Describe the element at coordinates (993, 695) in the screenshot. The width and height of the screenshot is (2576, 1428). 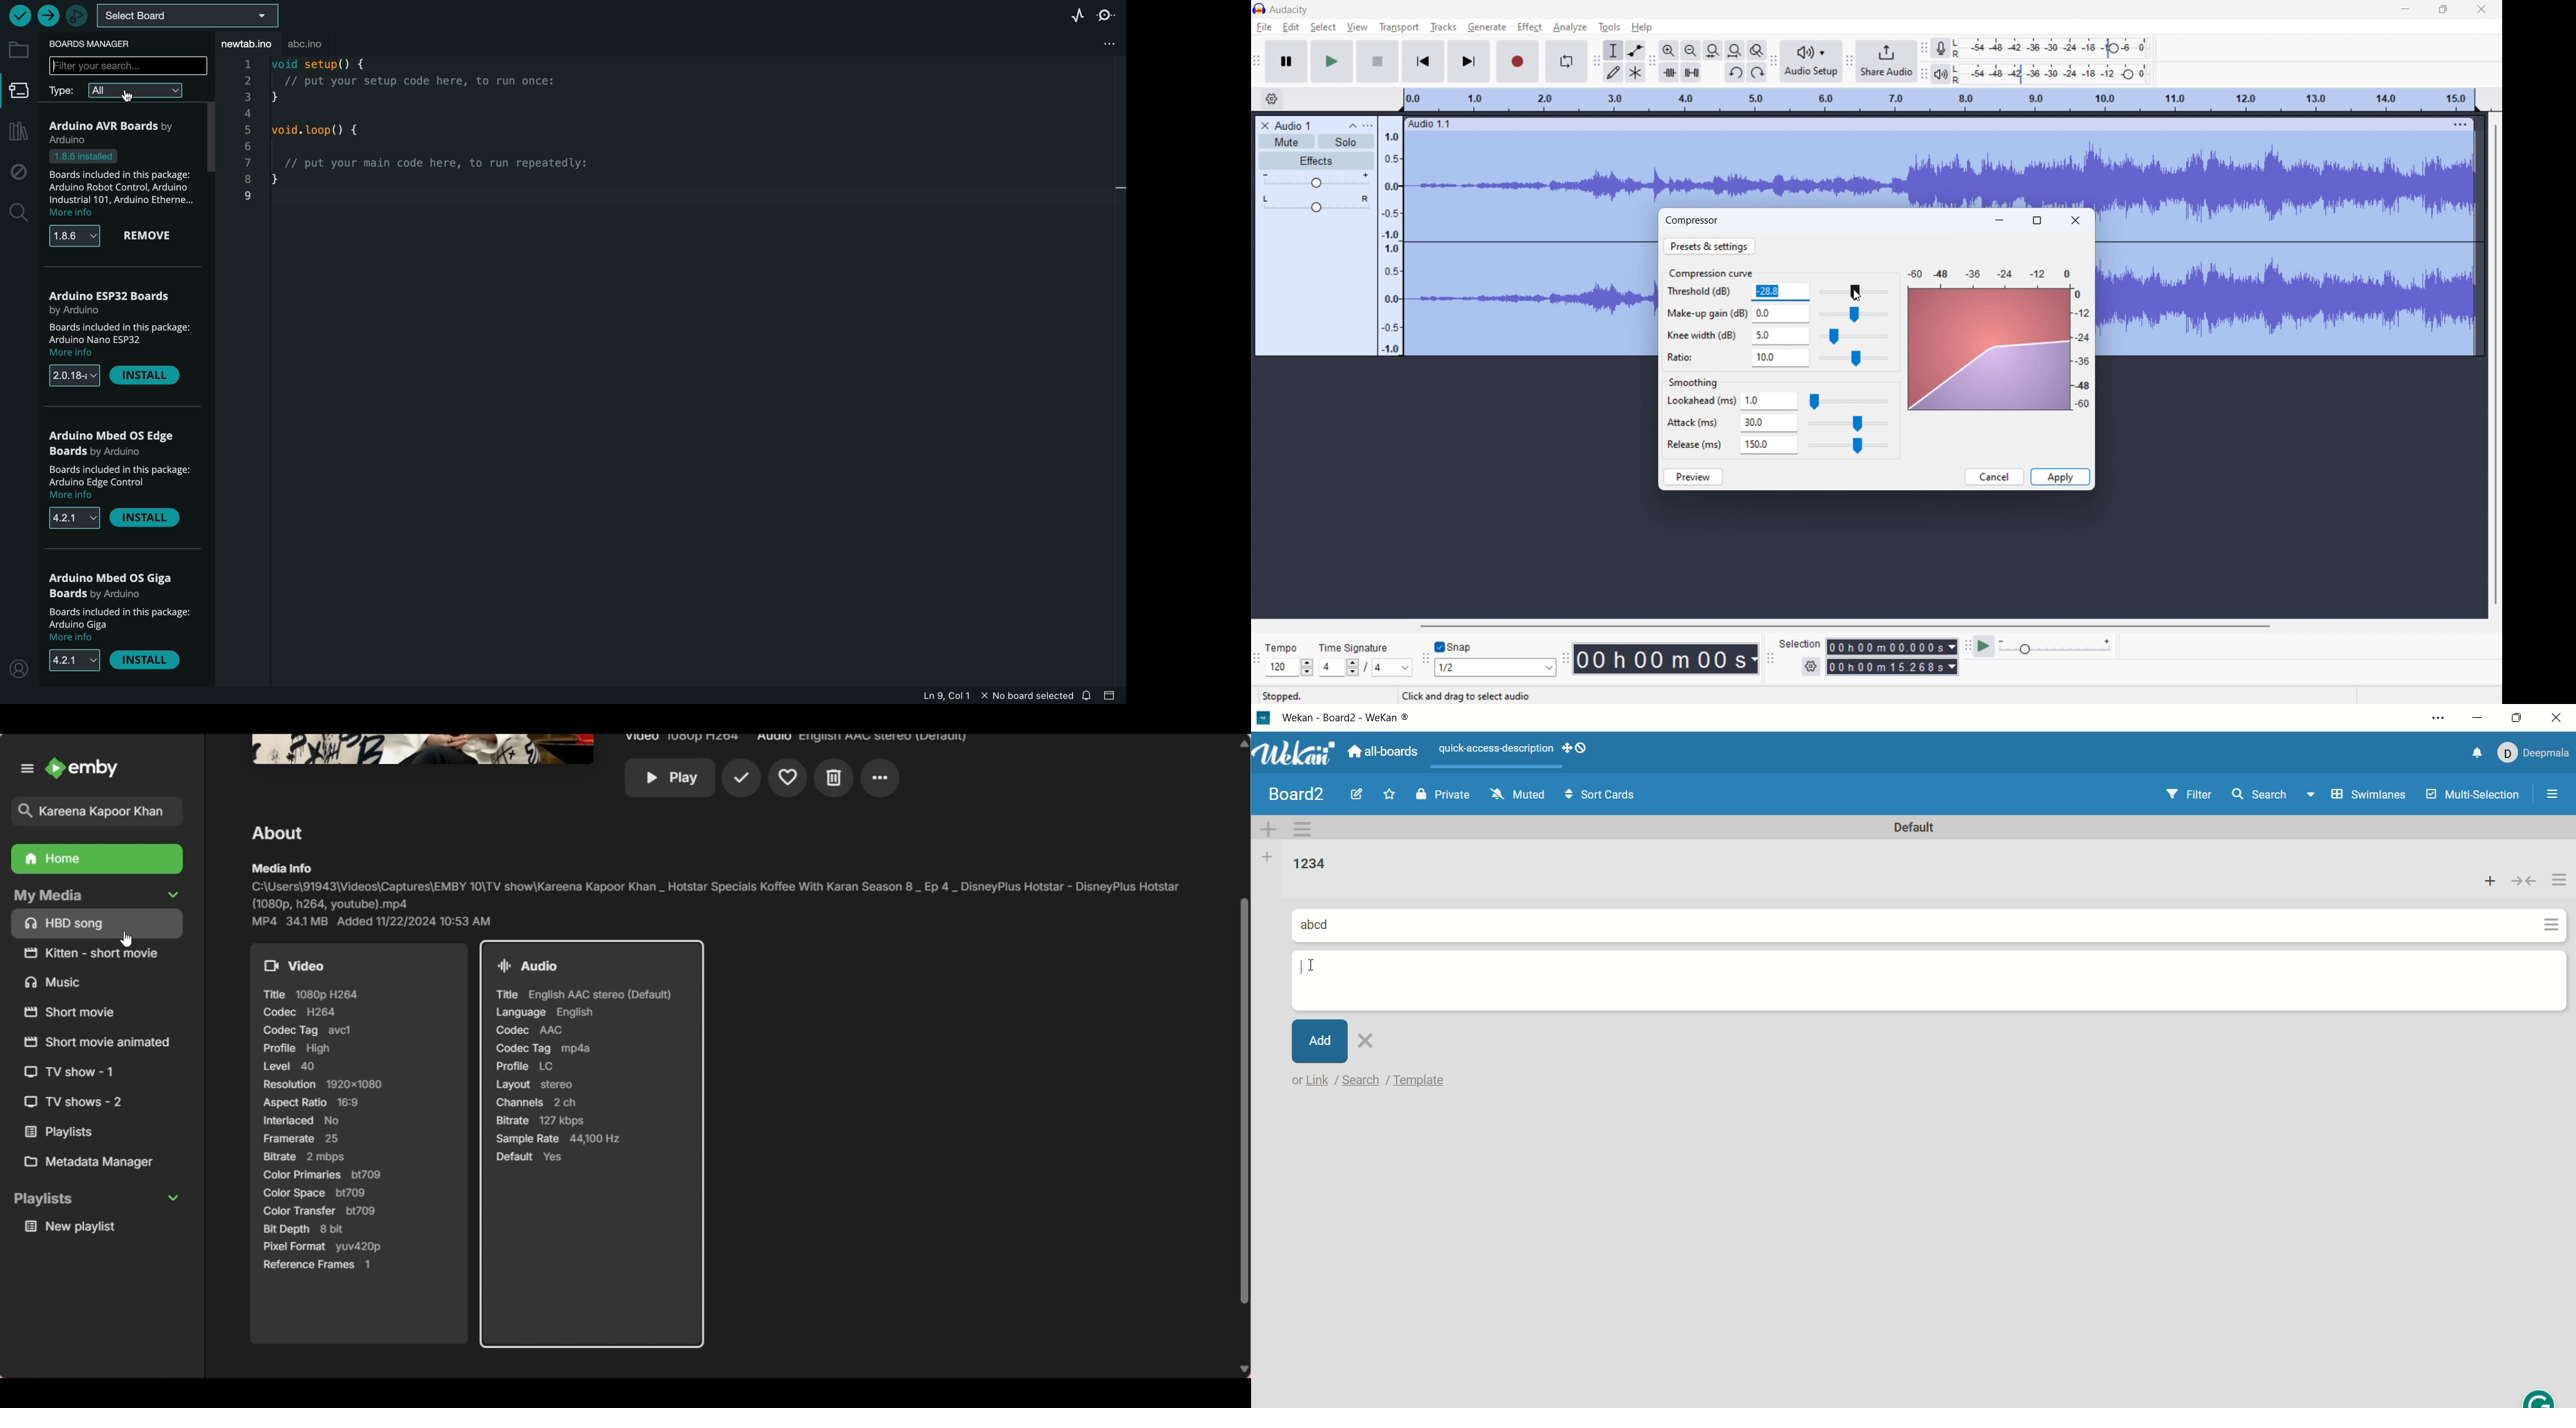
I see `file information` at that location.